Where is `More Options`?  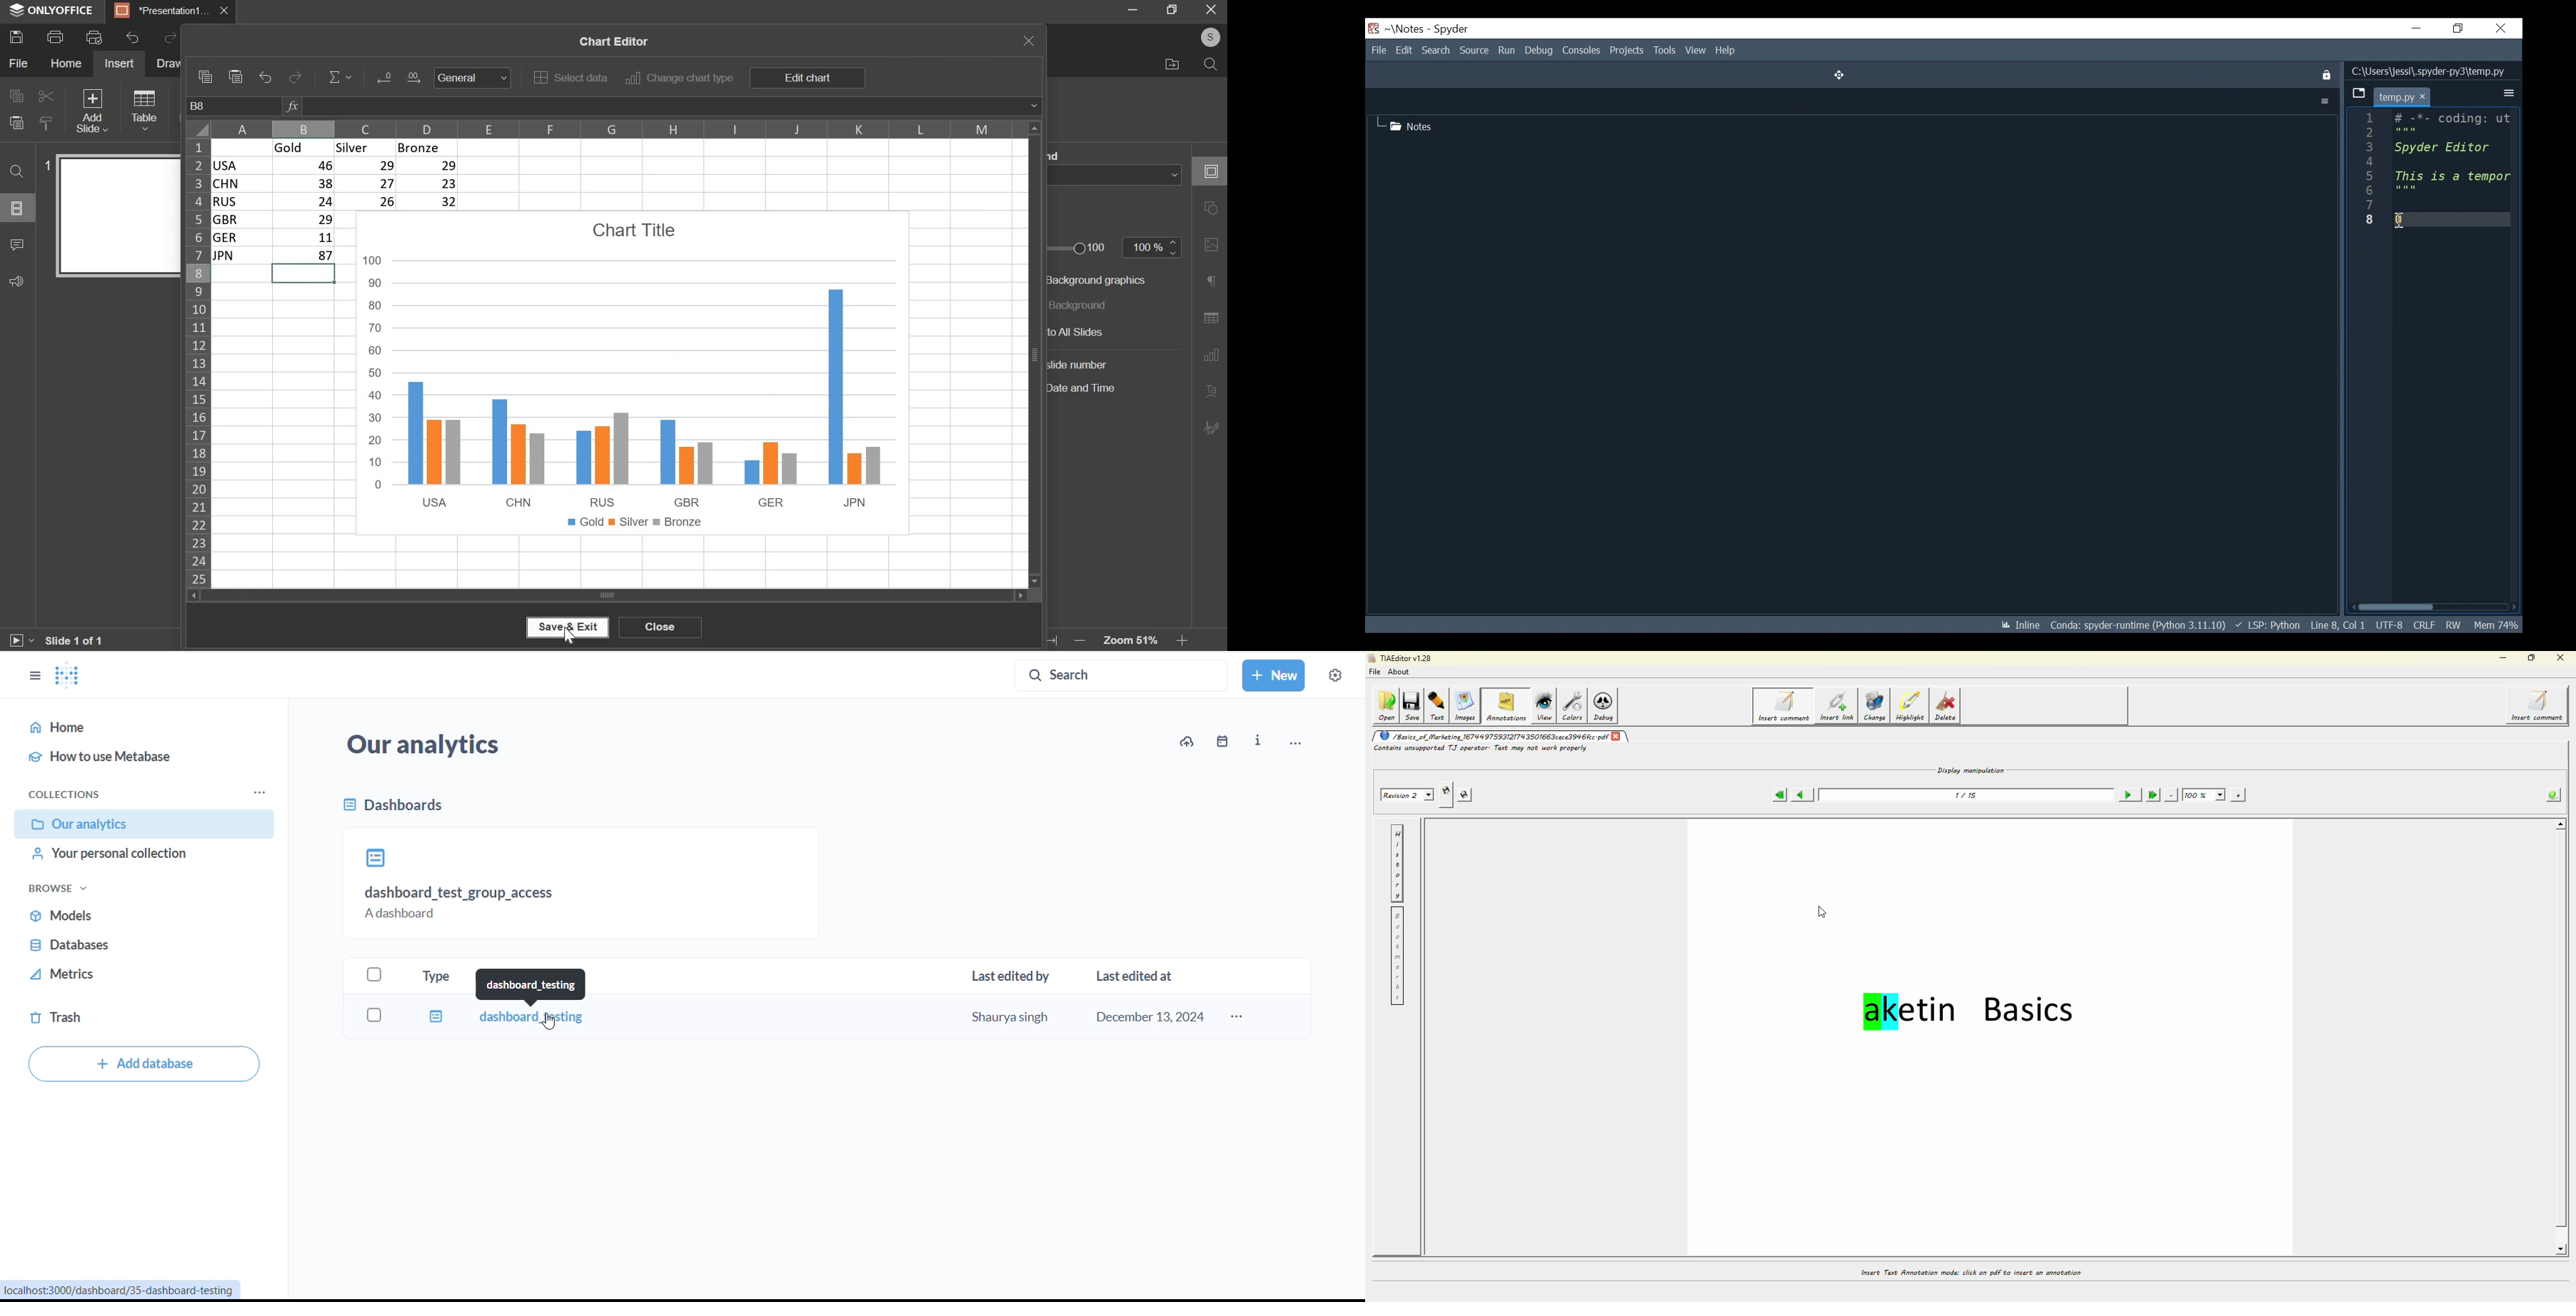
More Options is located at coordinates (2325, 101).